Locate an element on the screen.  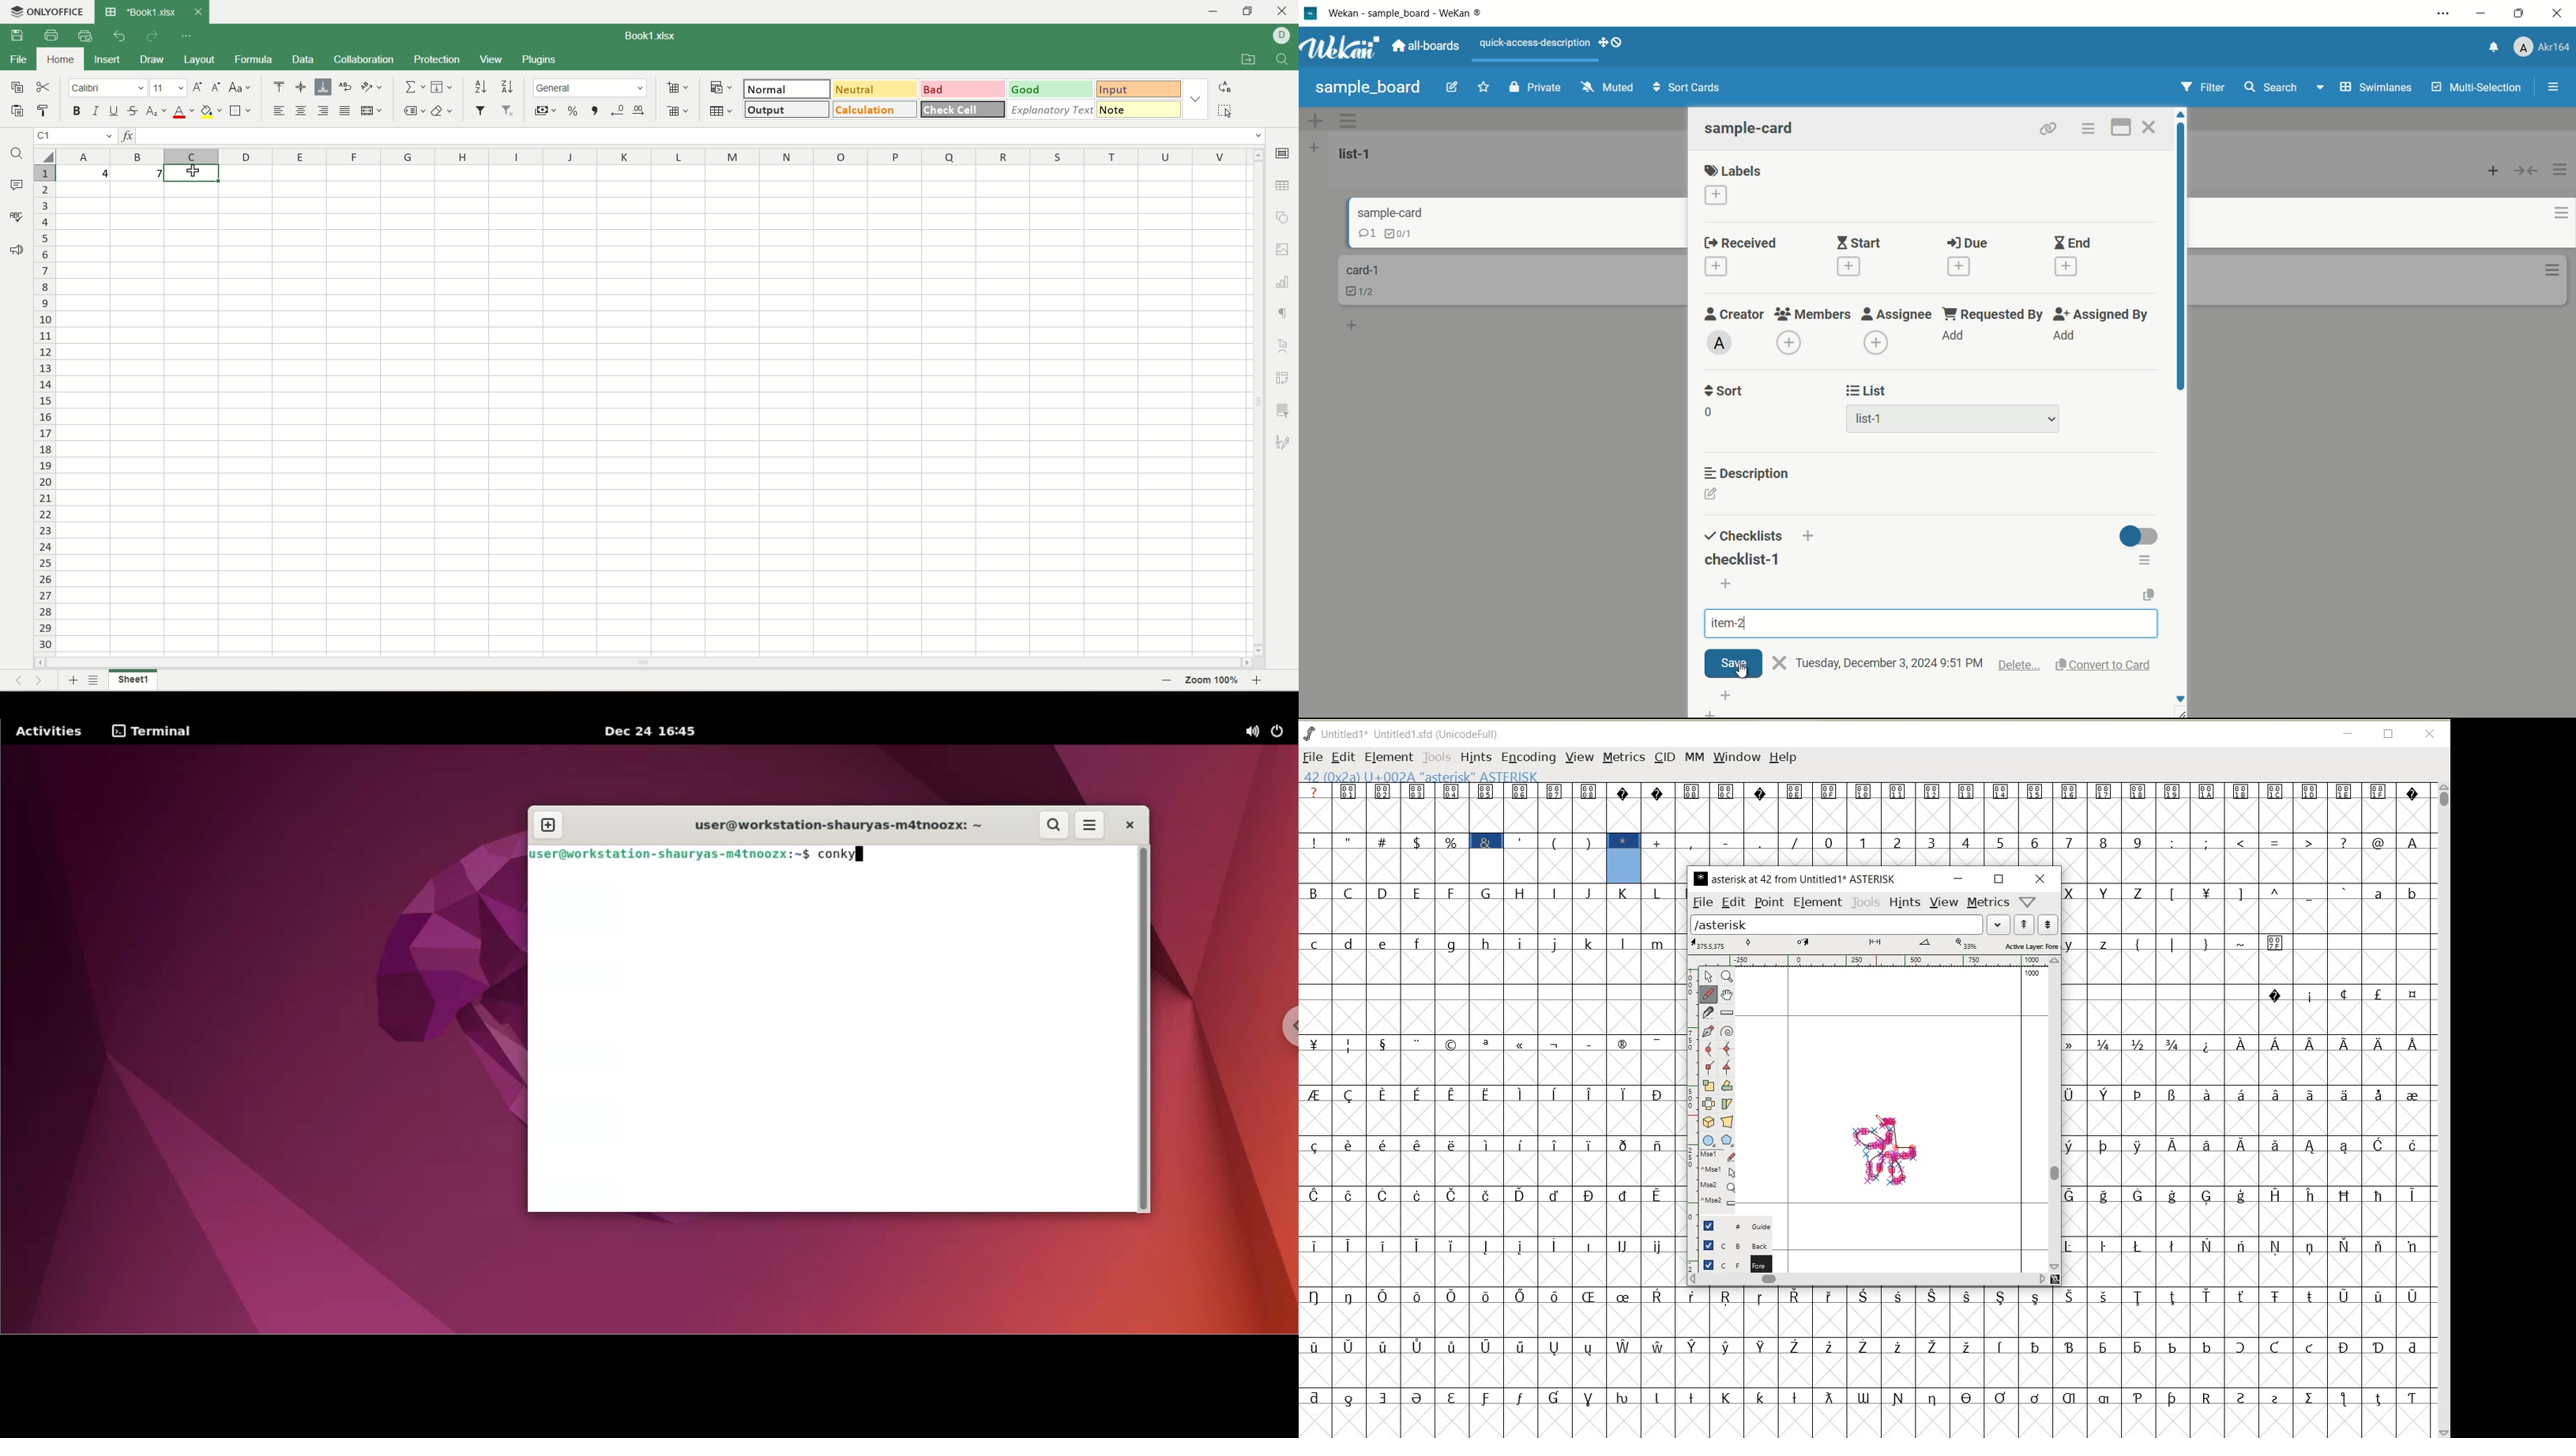
card name is located at coordinates (1362, 270).